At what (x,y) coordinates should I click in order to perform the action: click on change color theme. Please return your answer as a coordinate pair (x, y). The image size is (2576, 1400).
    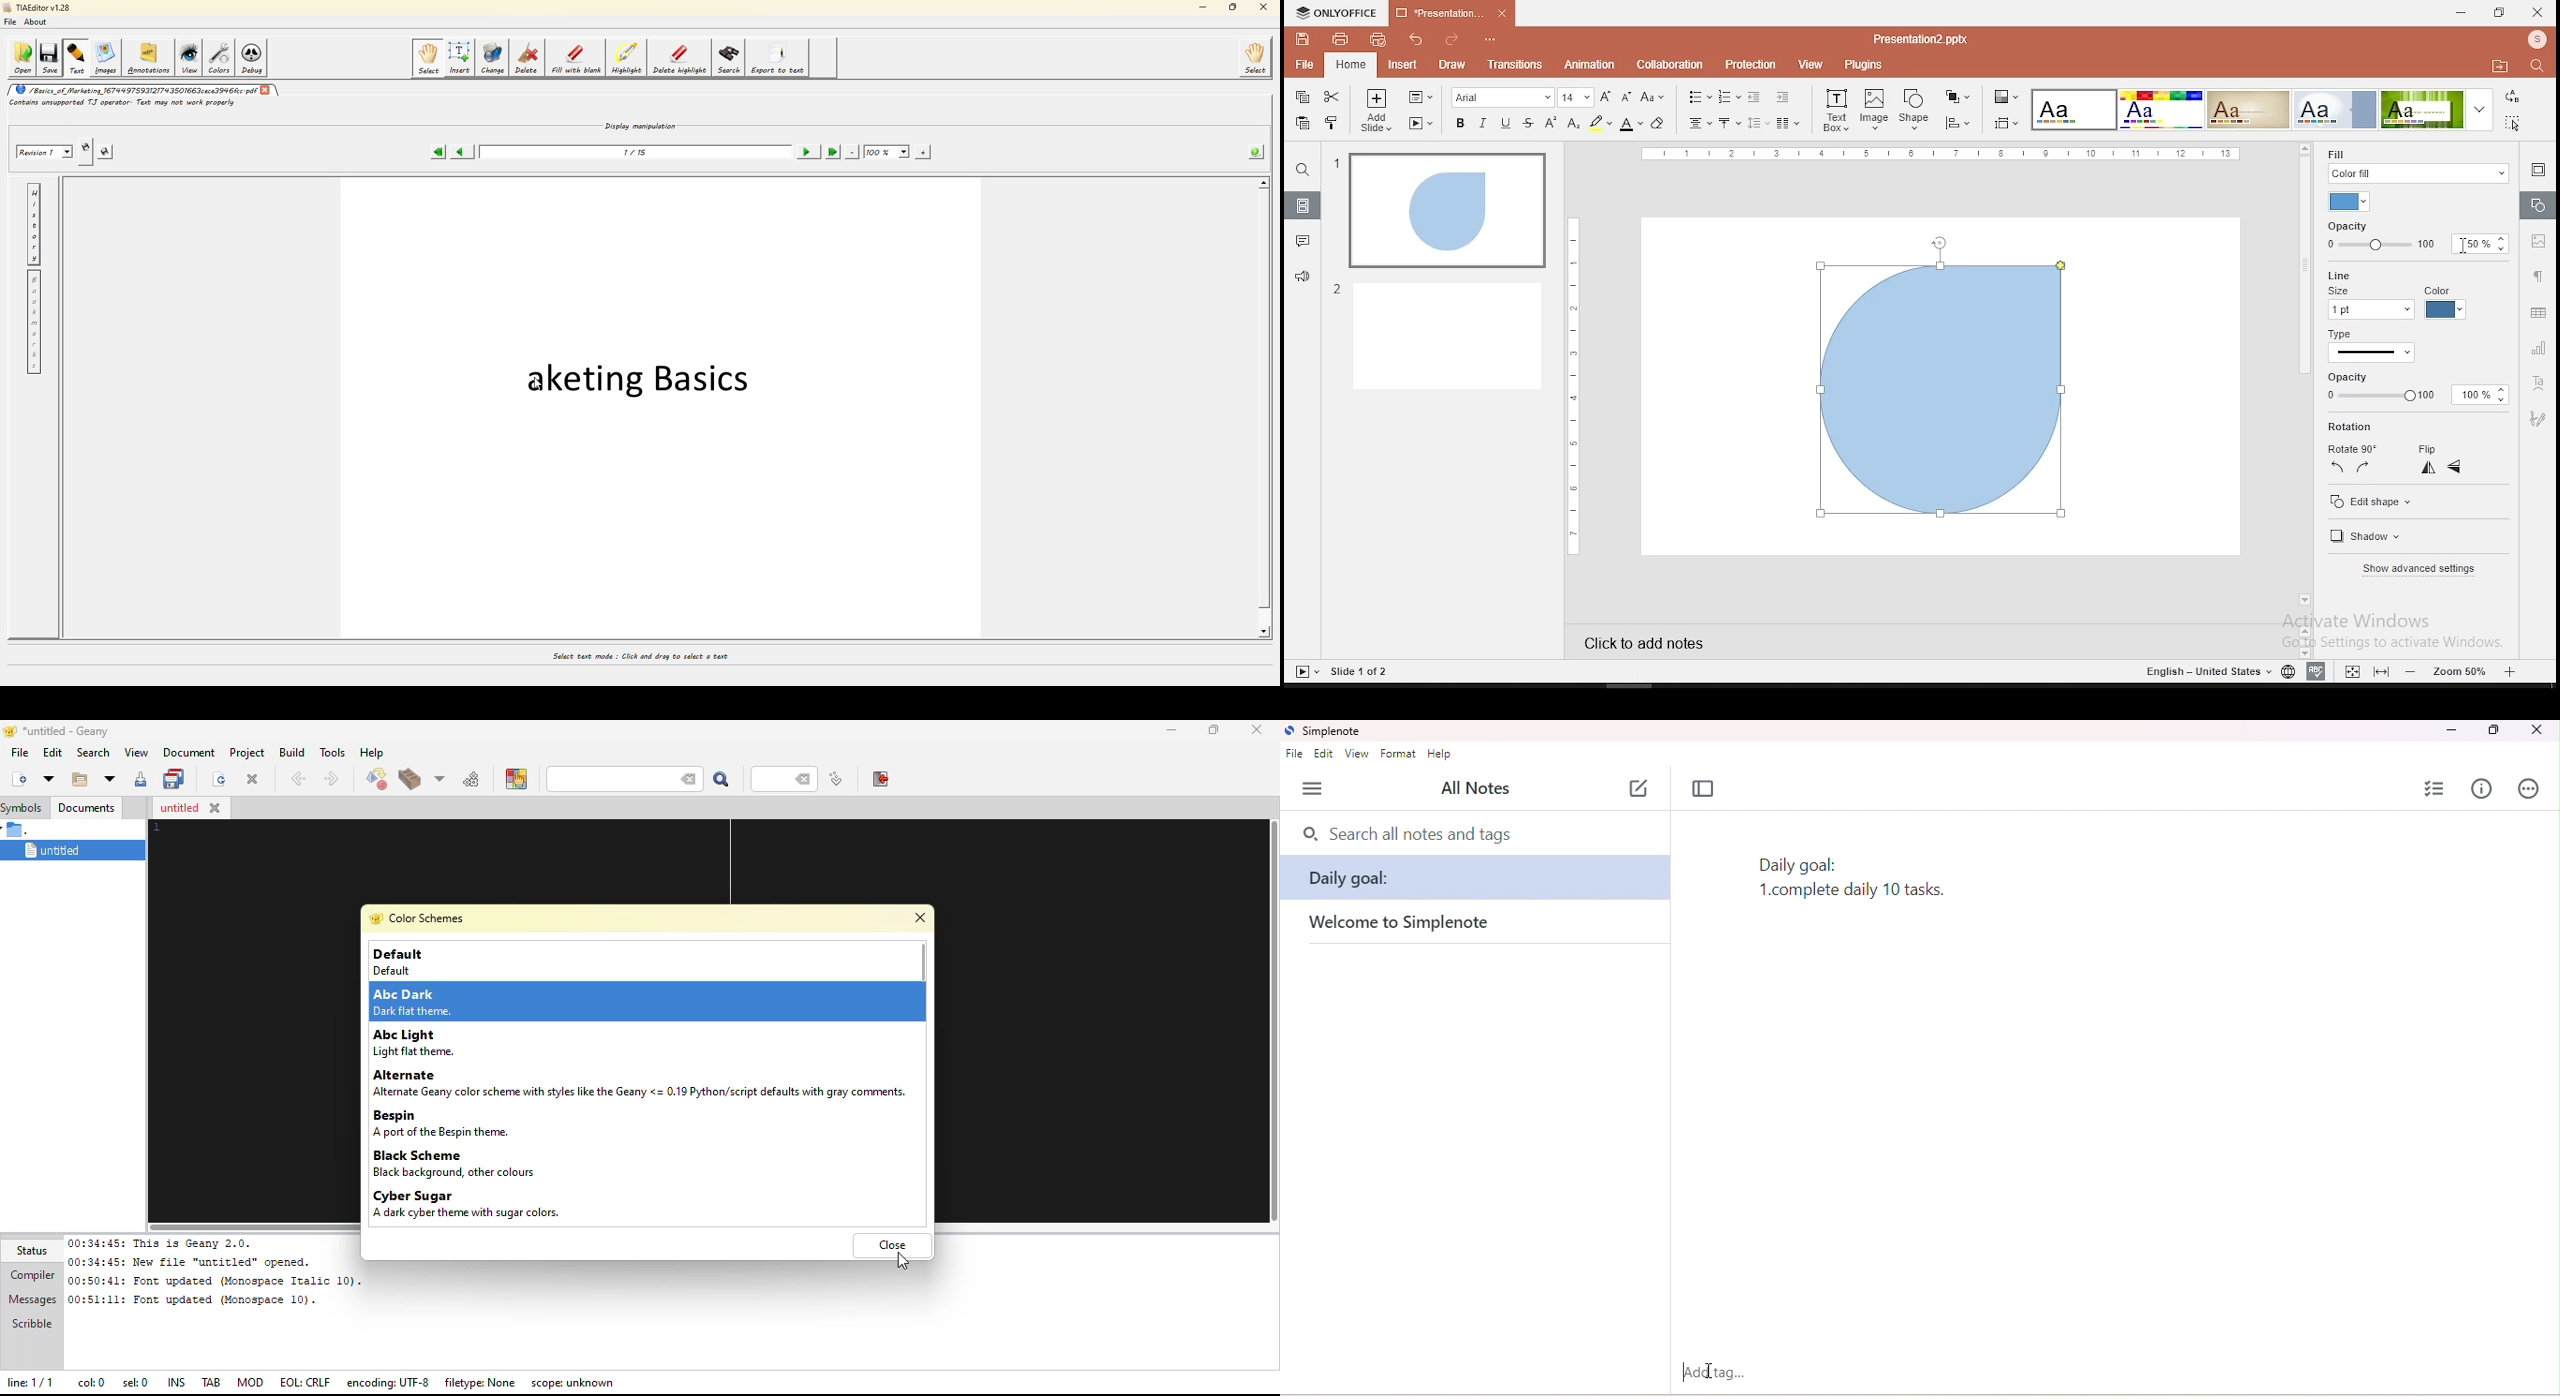
    Looking at the image, I should click on (2005, 98).